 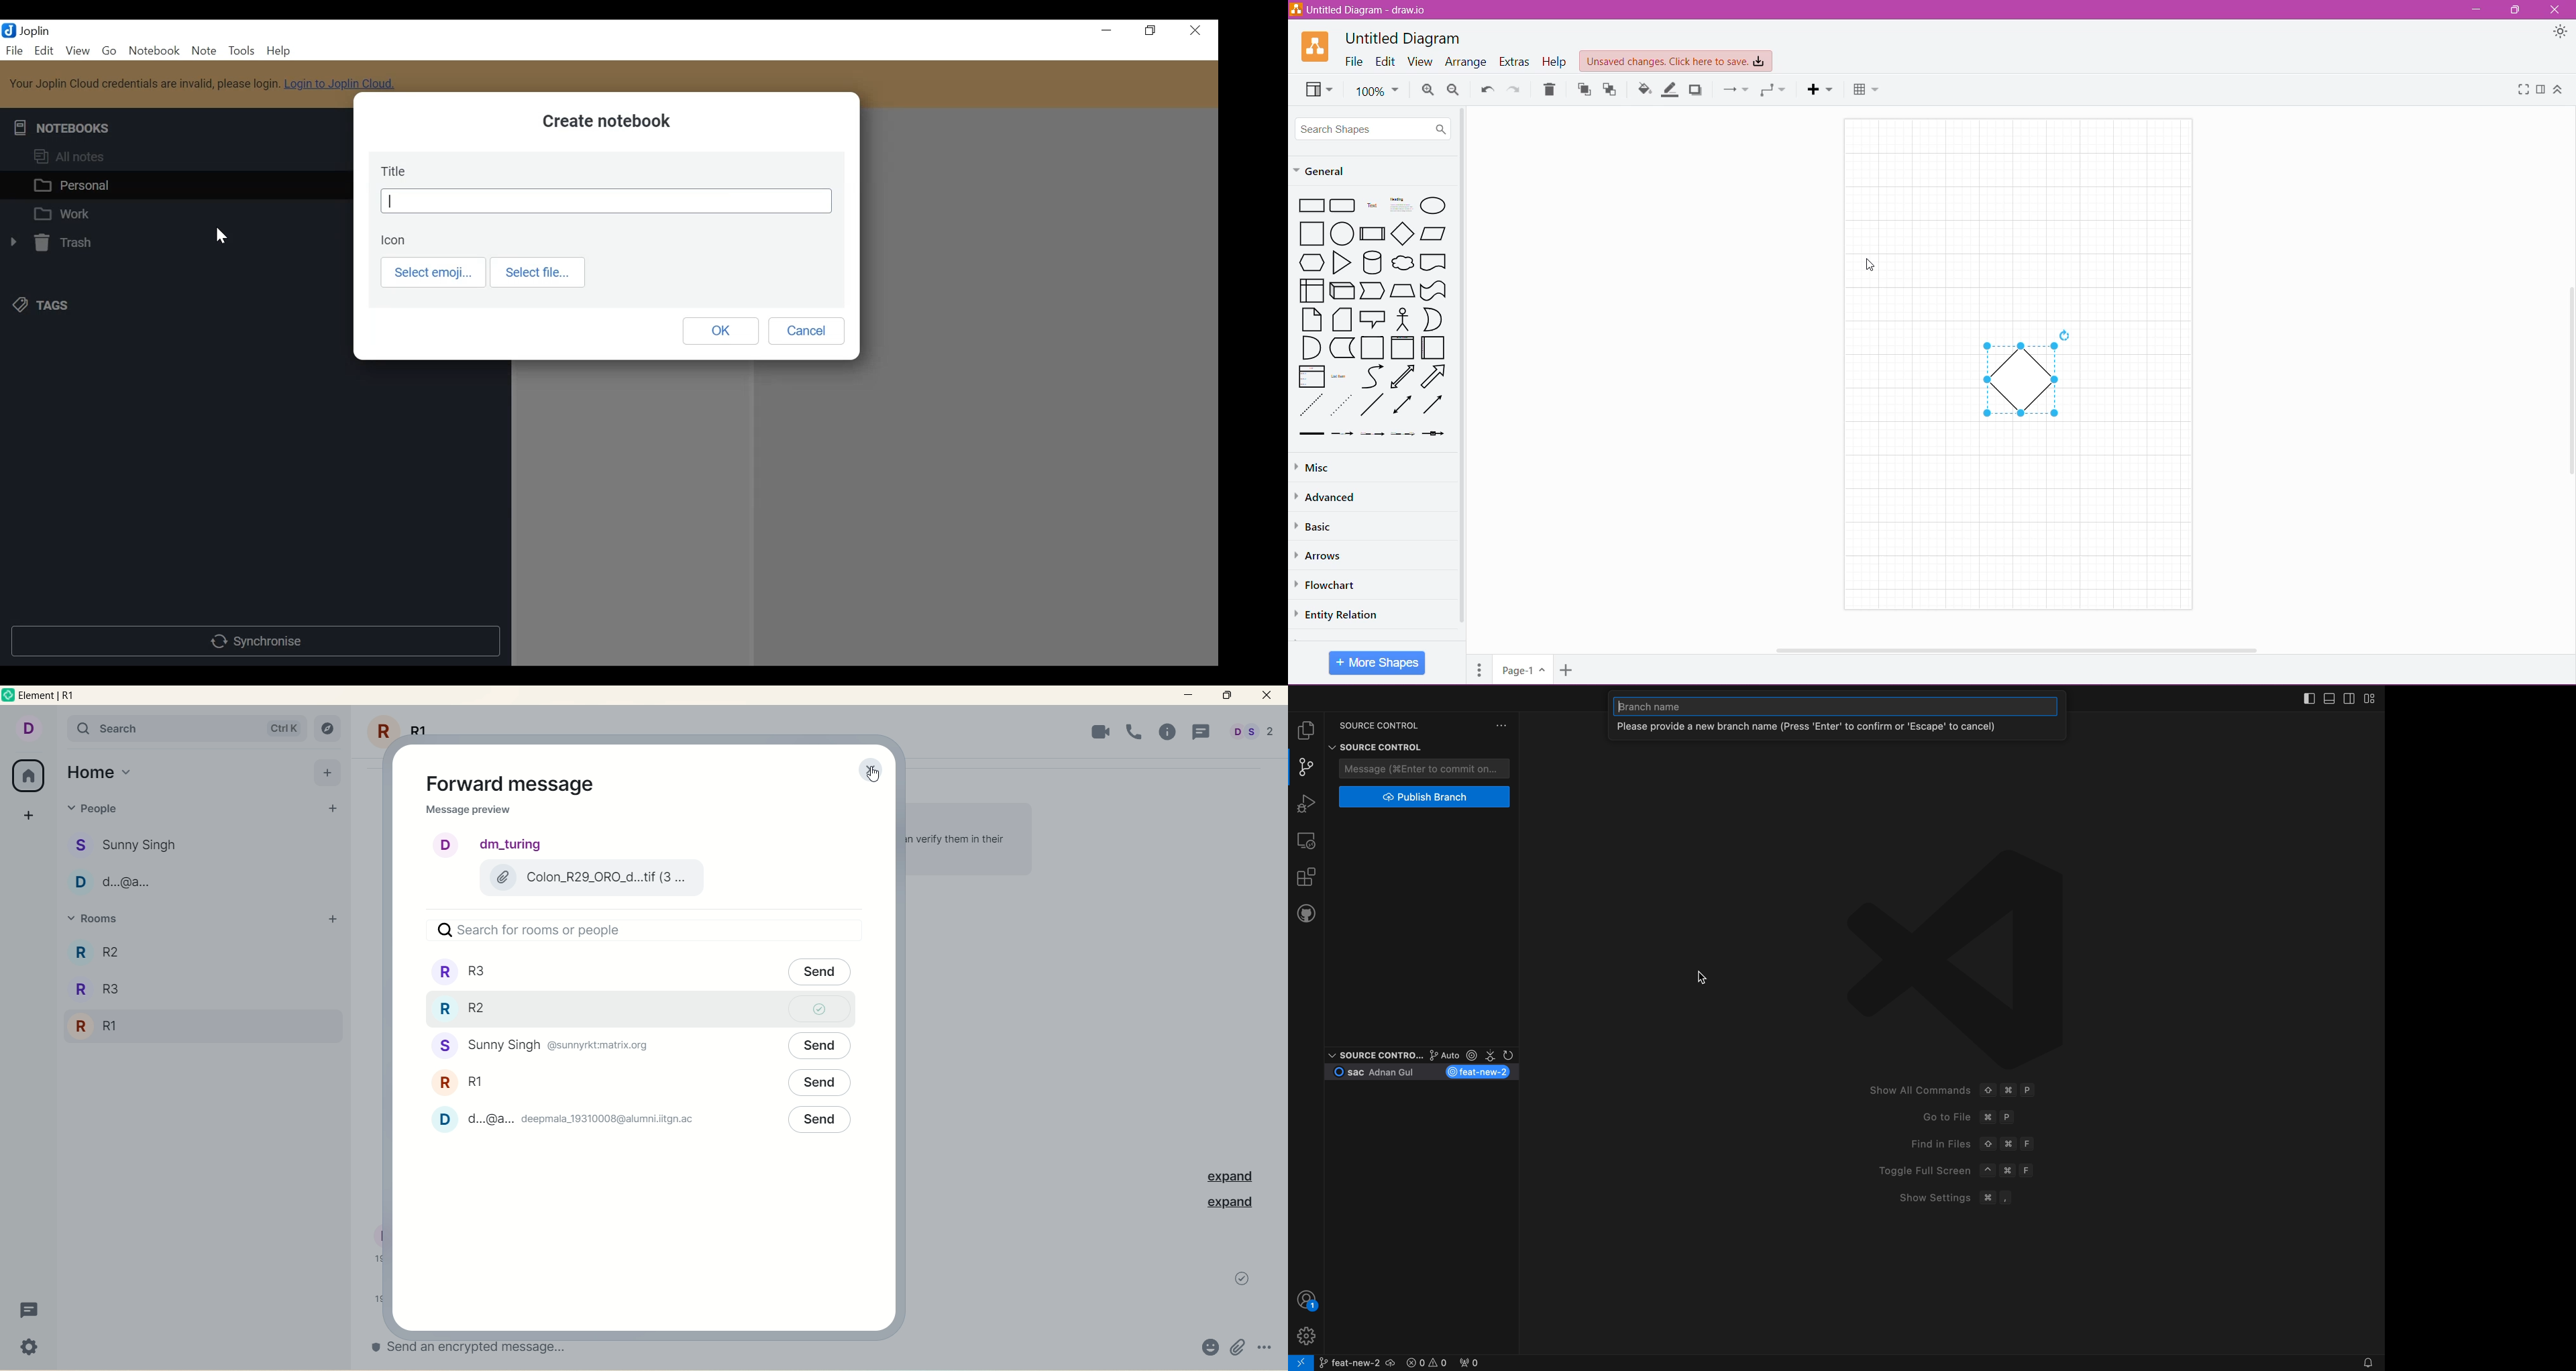 What do you see at coordinates (109, 51) in the screenshot?
I see `Go` at bounding box center [109, 51].